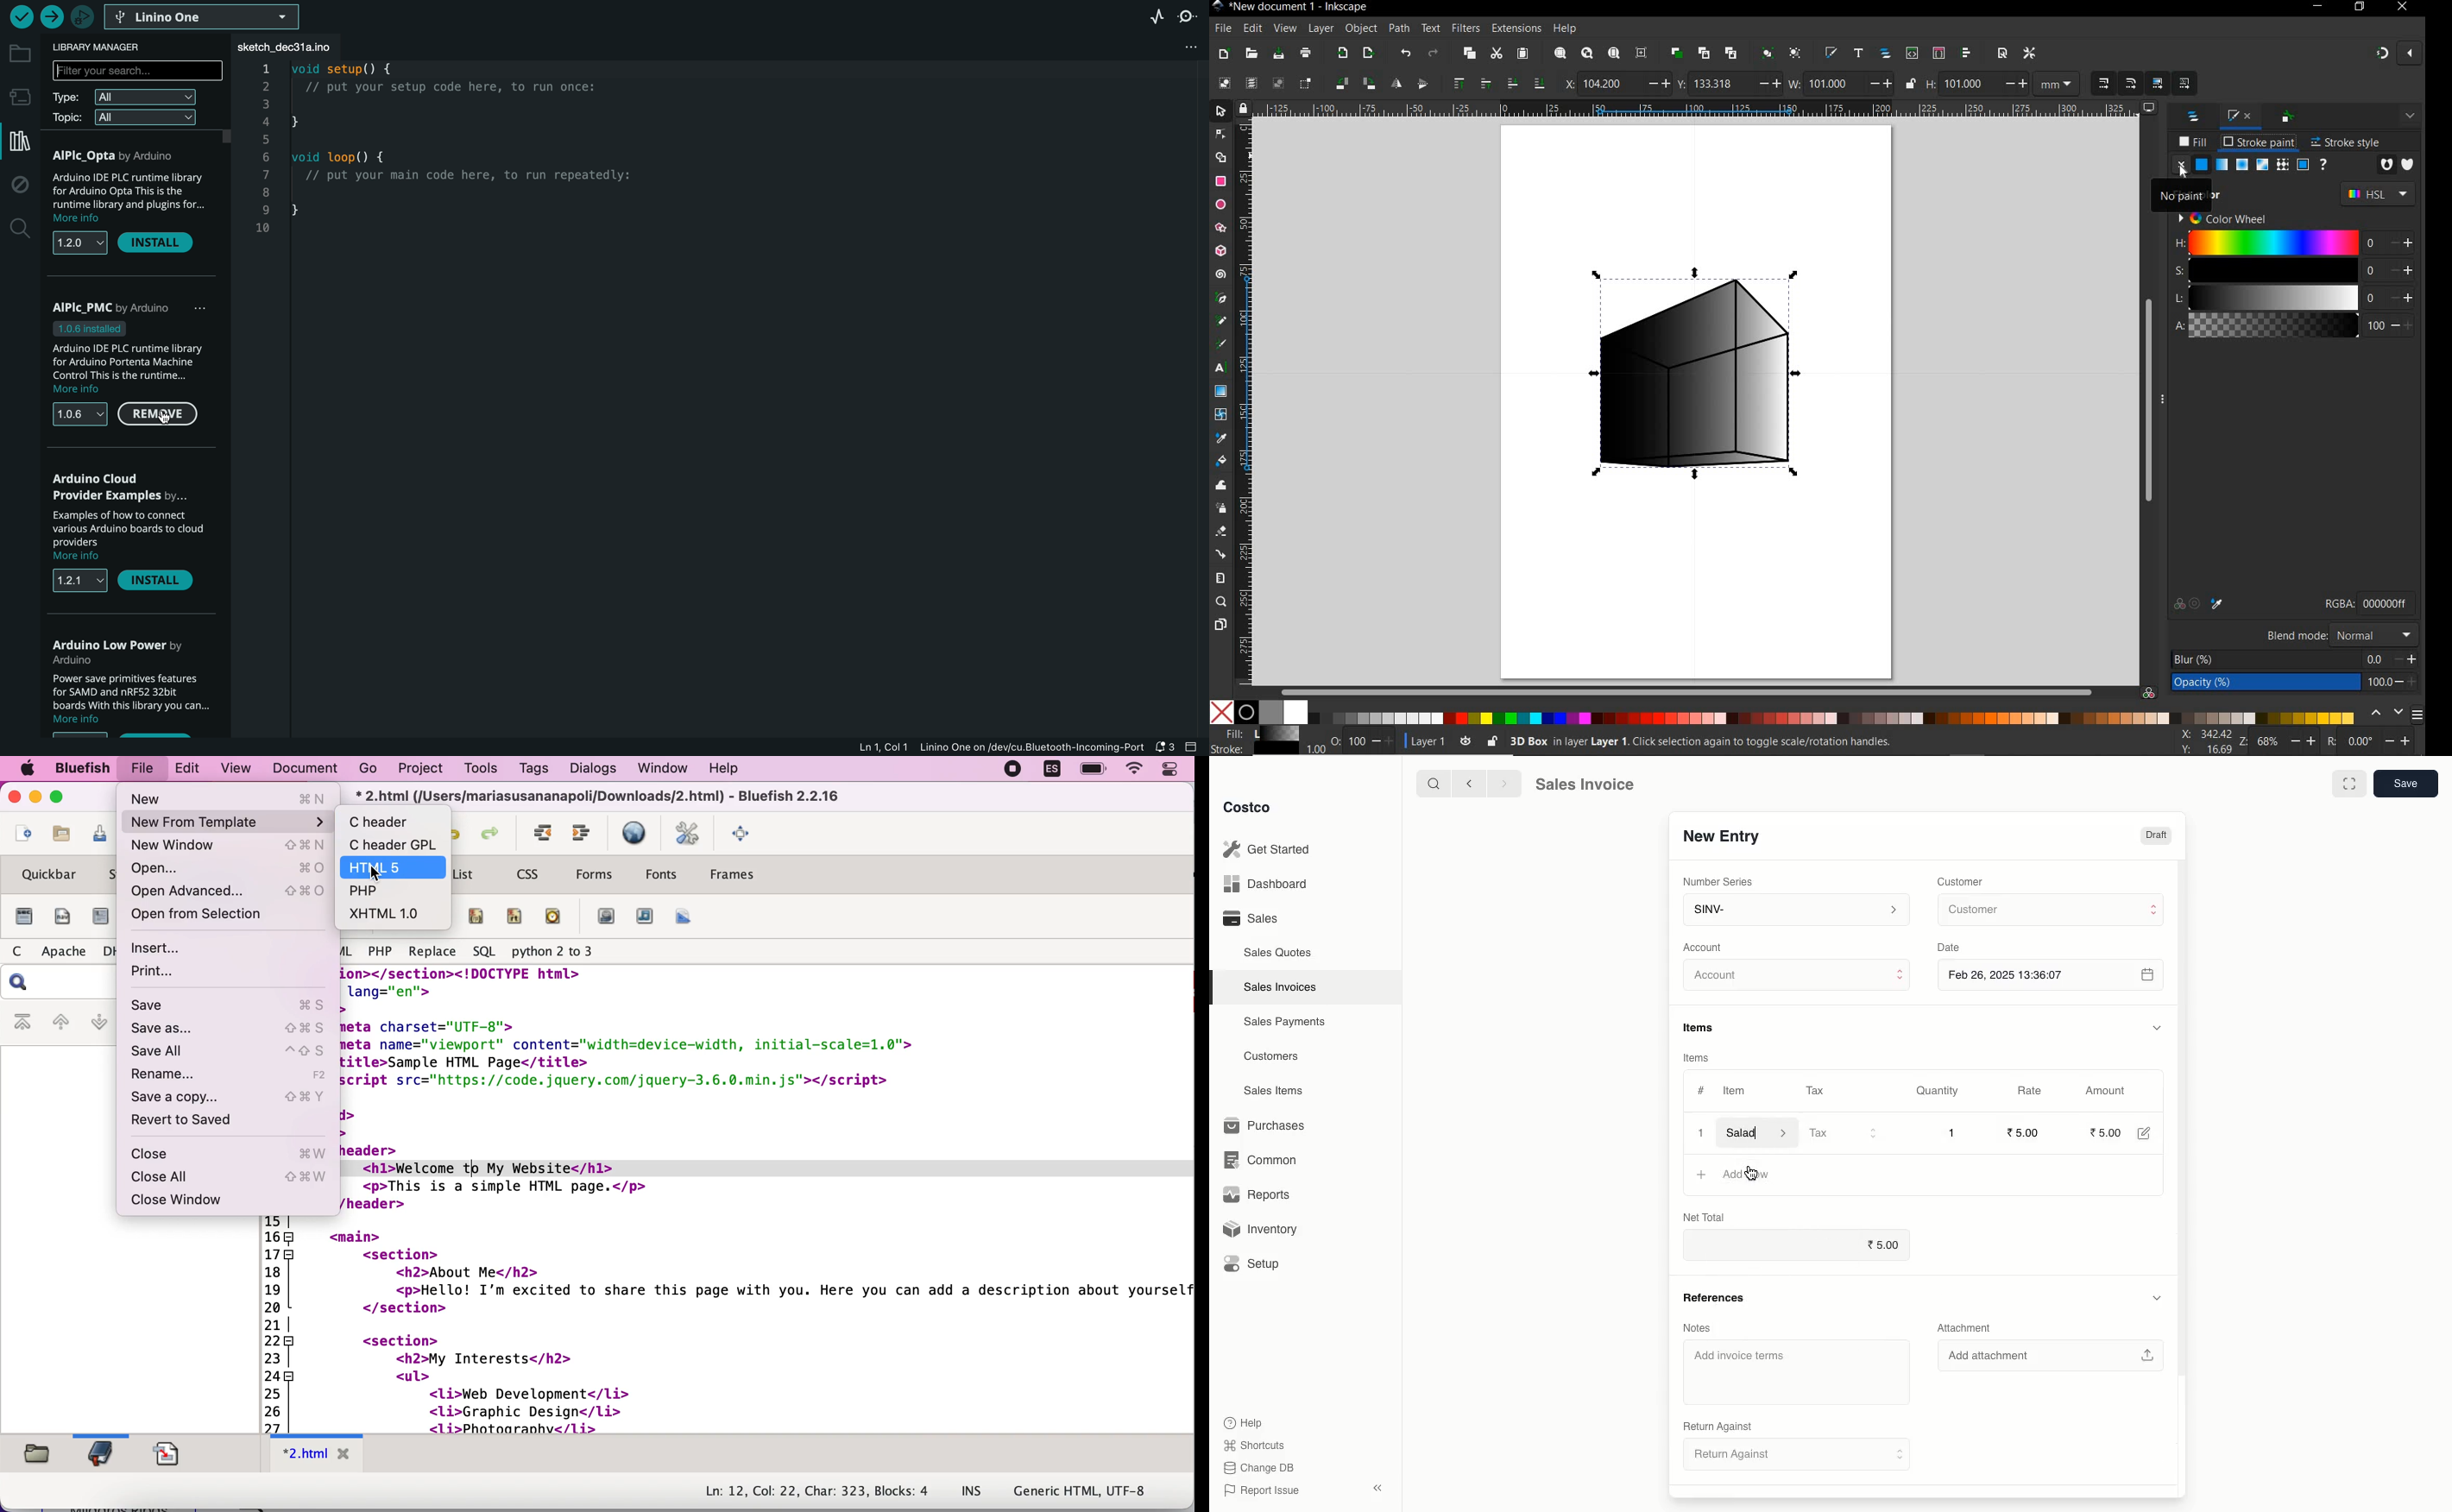  What do you see at coordinates (2412, 54) in the screenshot?
I see `close` at bounding box center [2412, 54].